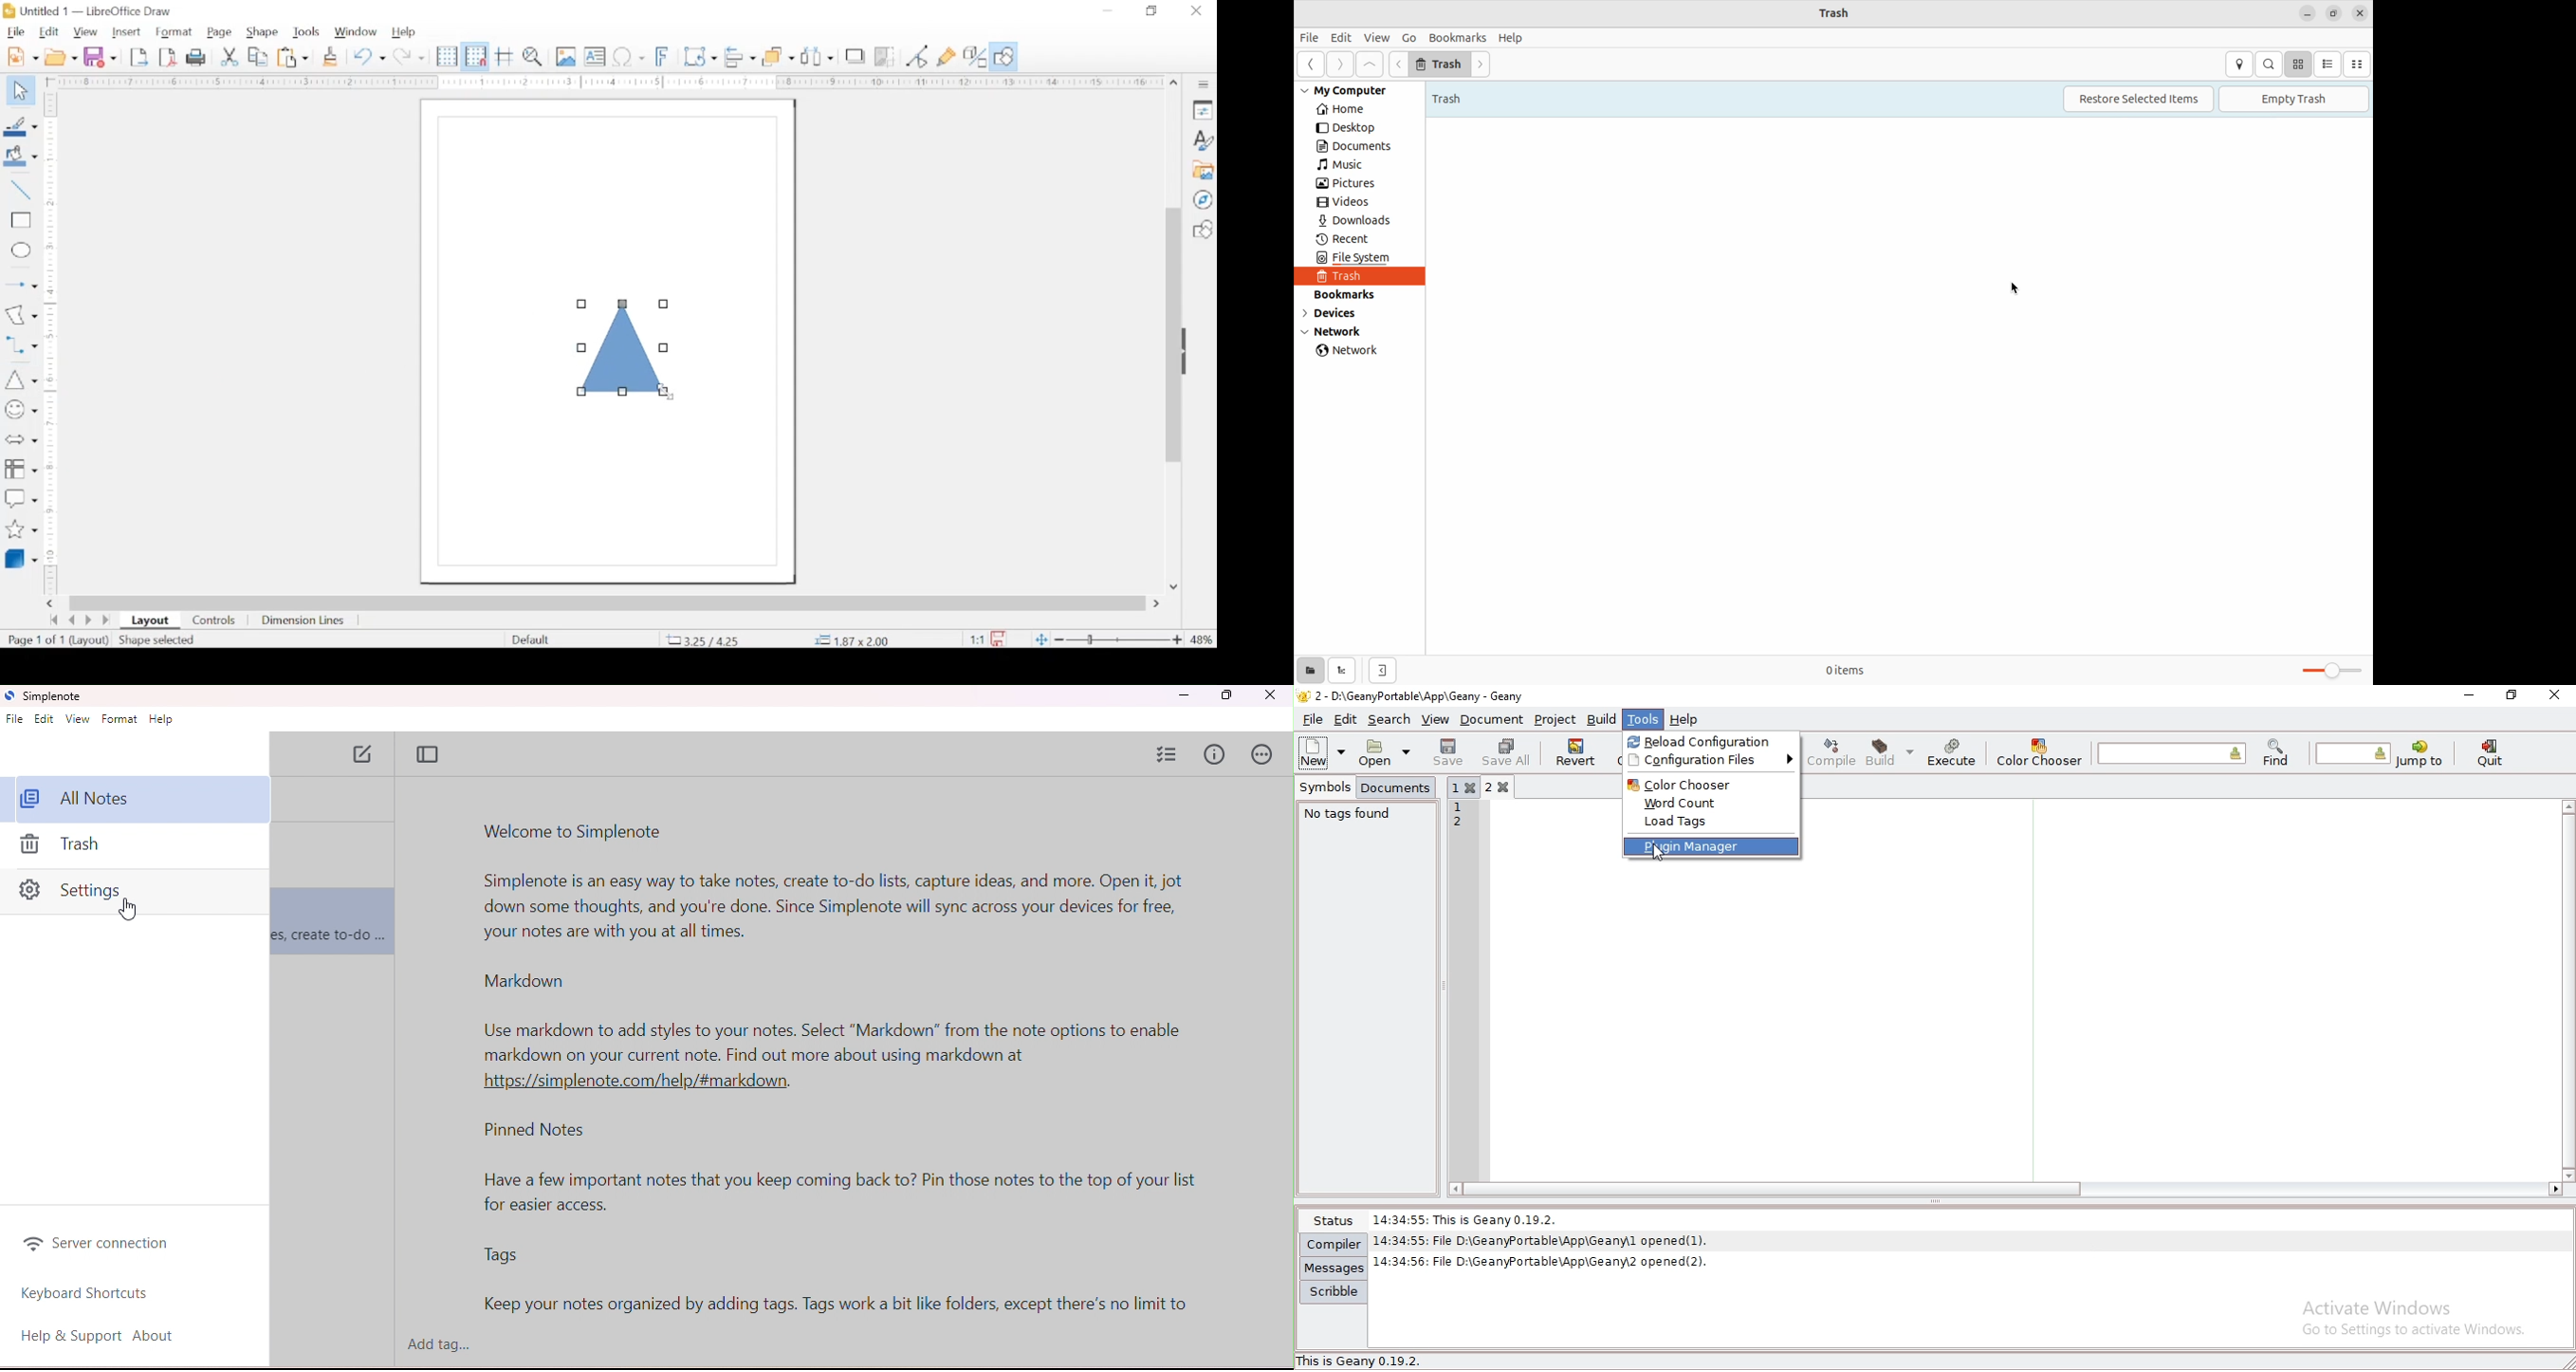 The height and width of the screenshot is (1372, 2576). Describe the element at coordinates (230, 57) in the screenshot. I see `cut` at that location.